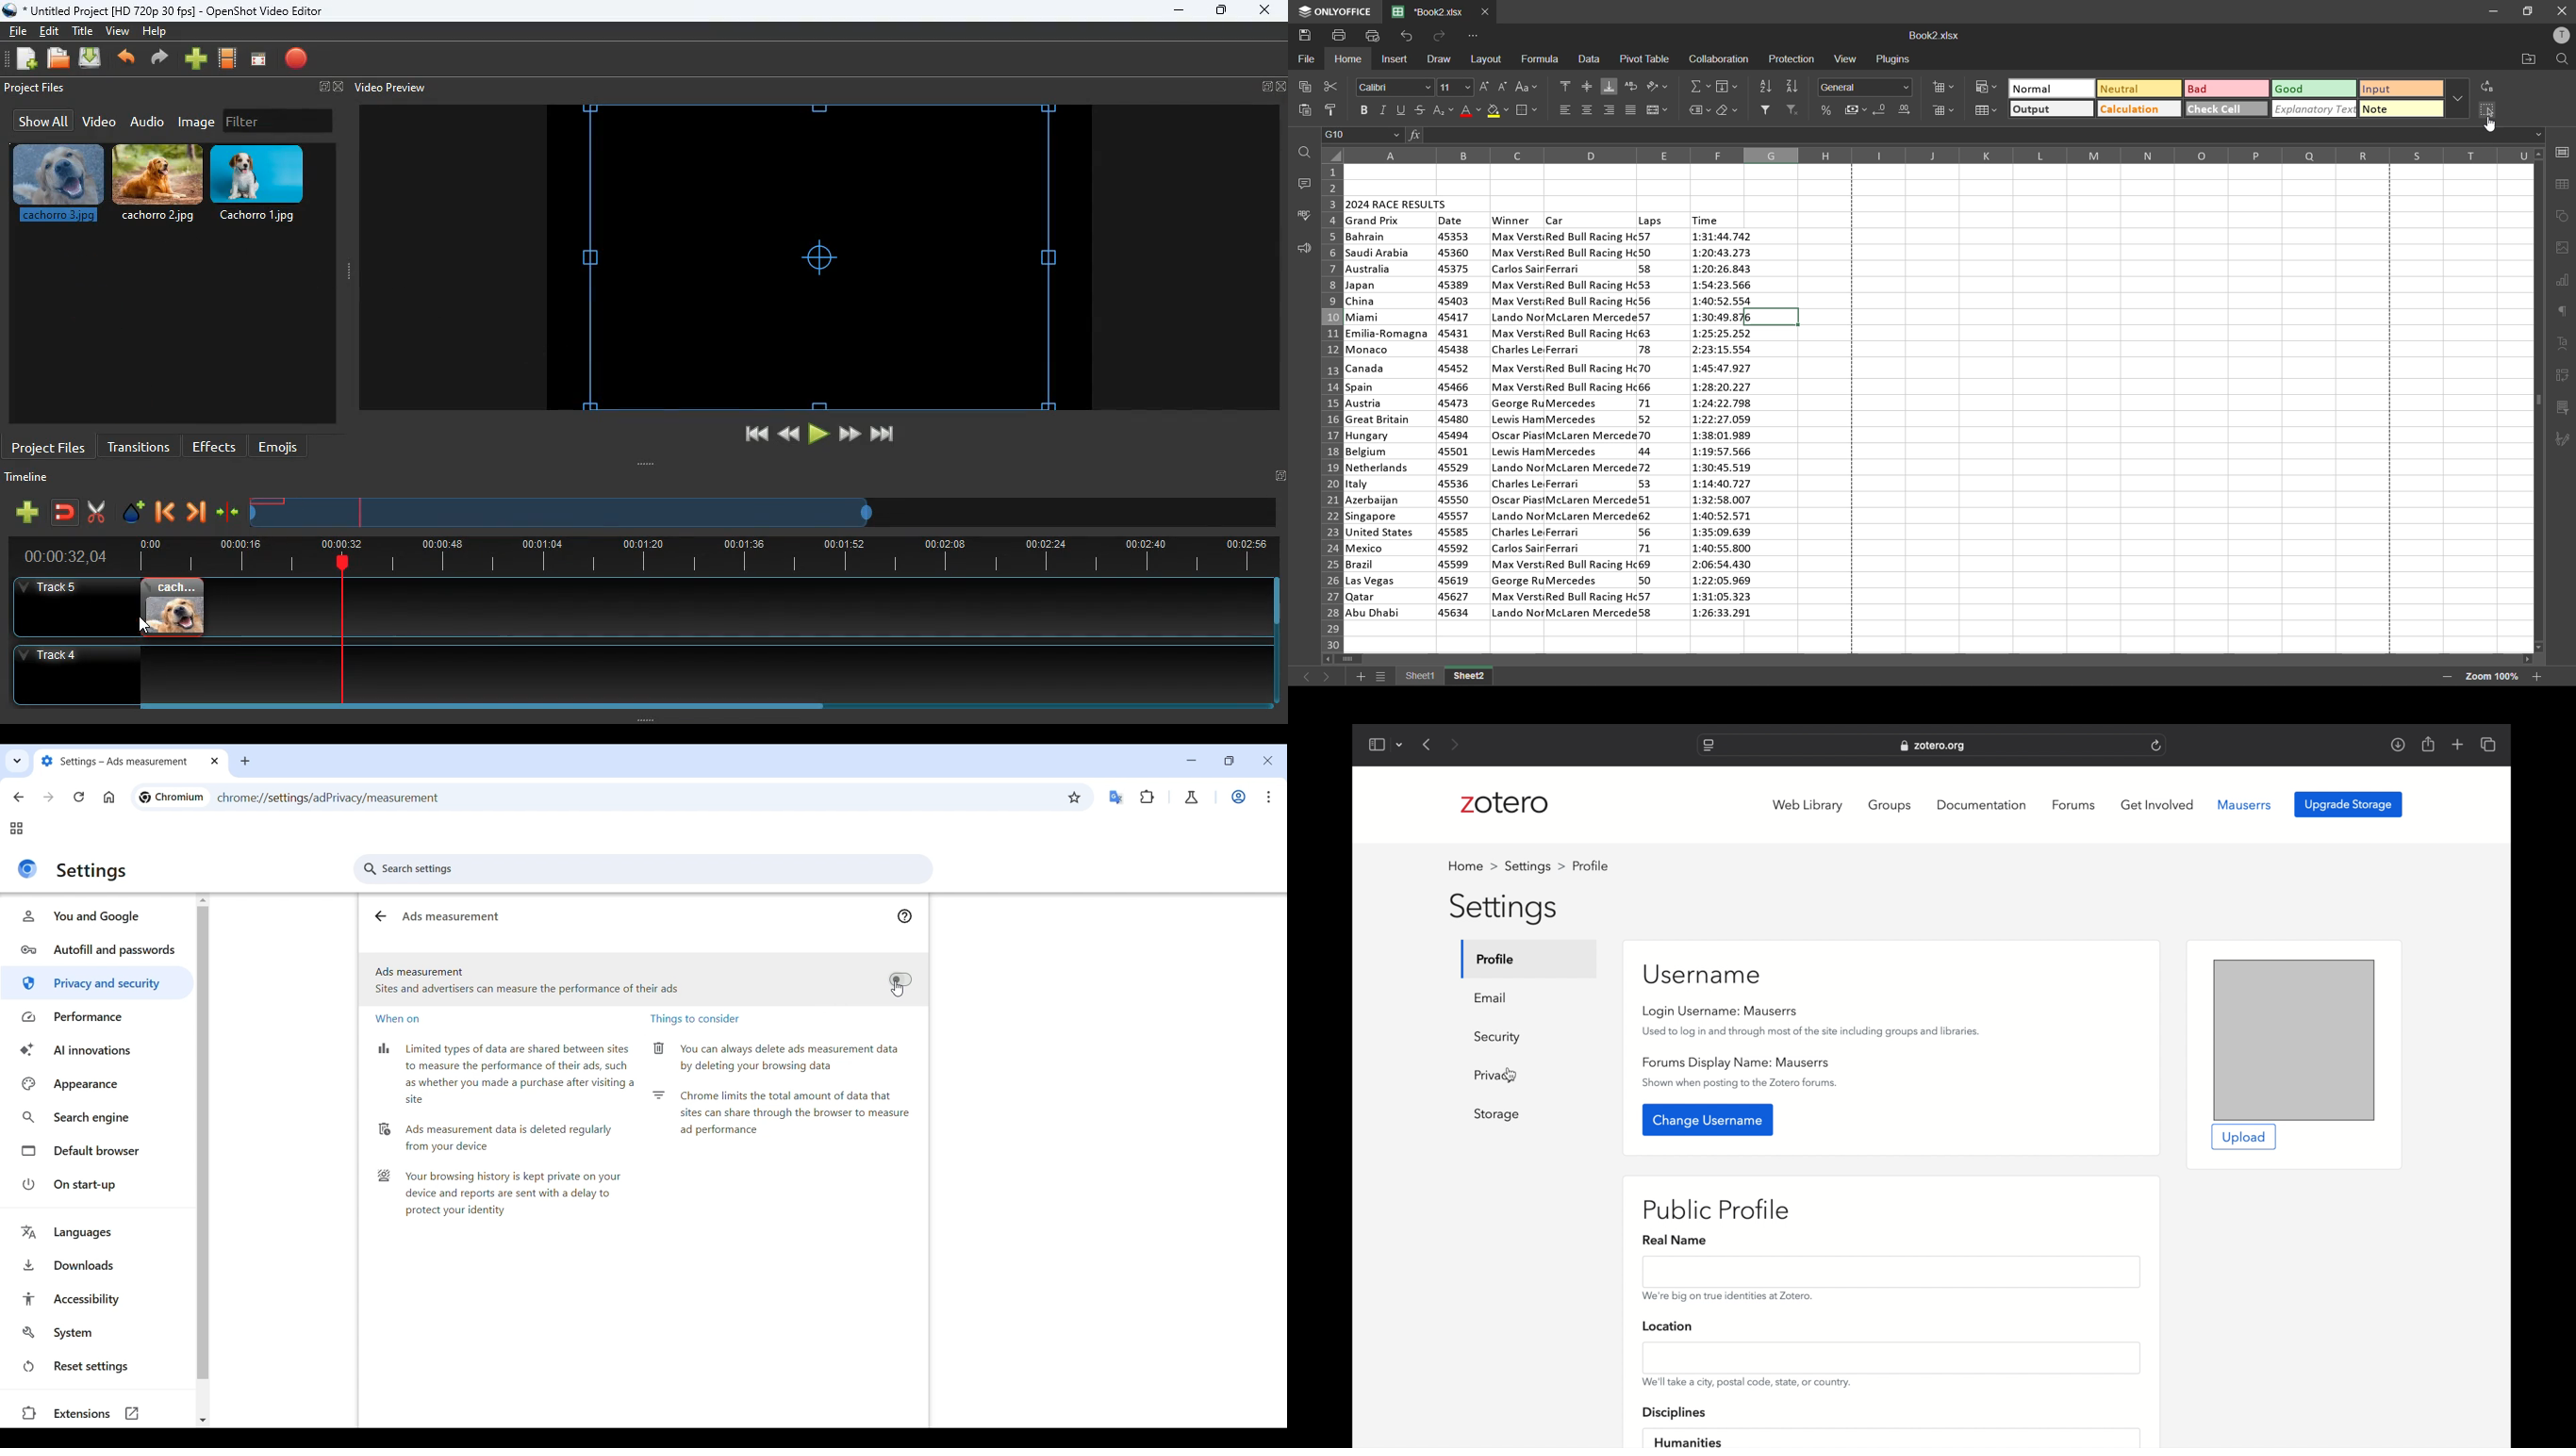  I want to click on scrollbar, so click(1941, 660).